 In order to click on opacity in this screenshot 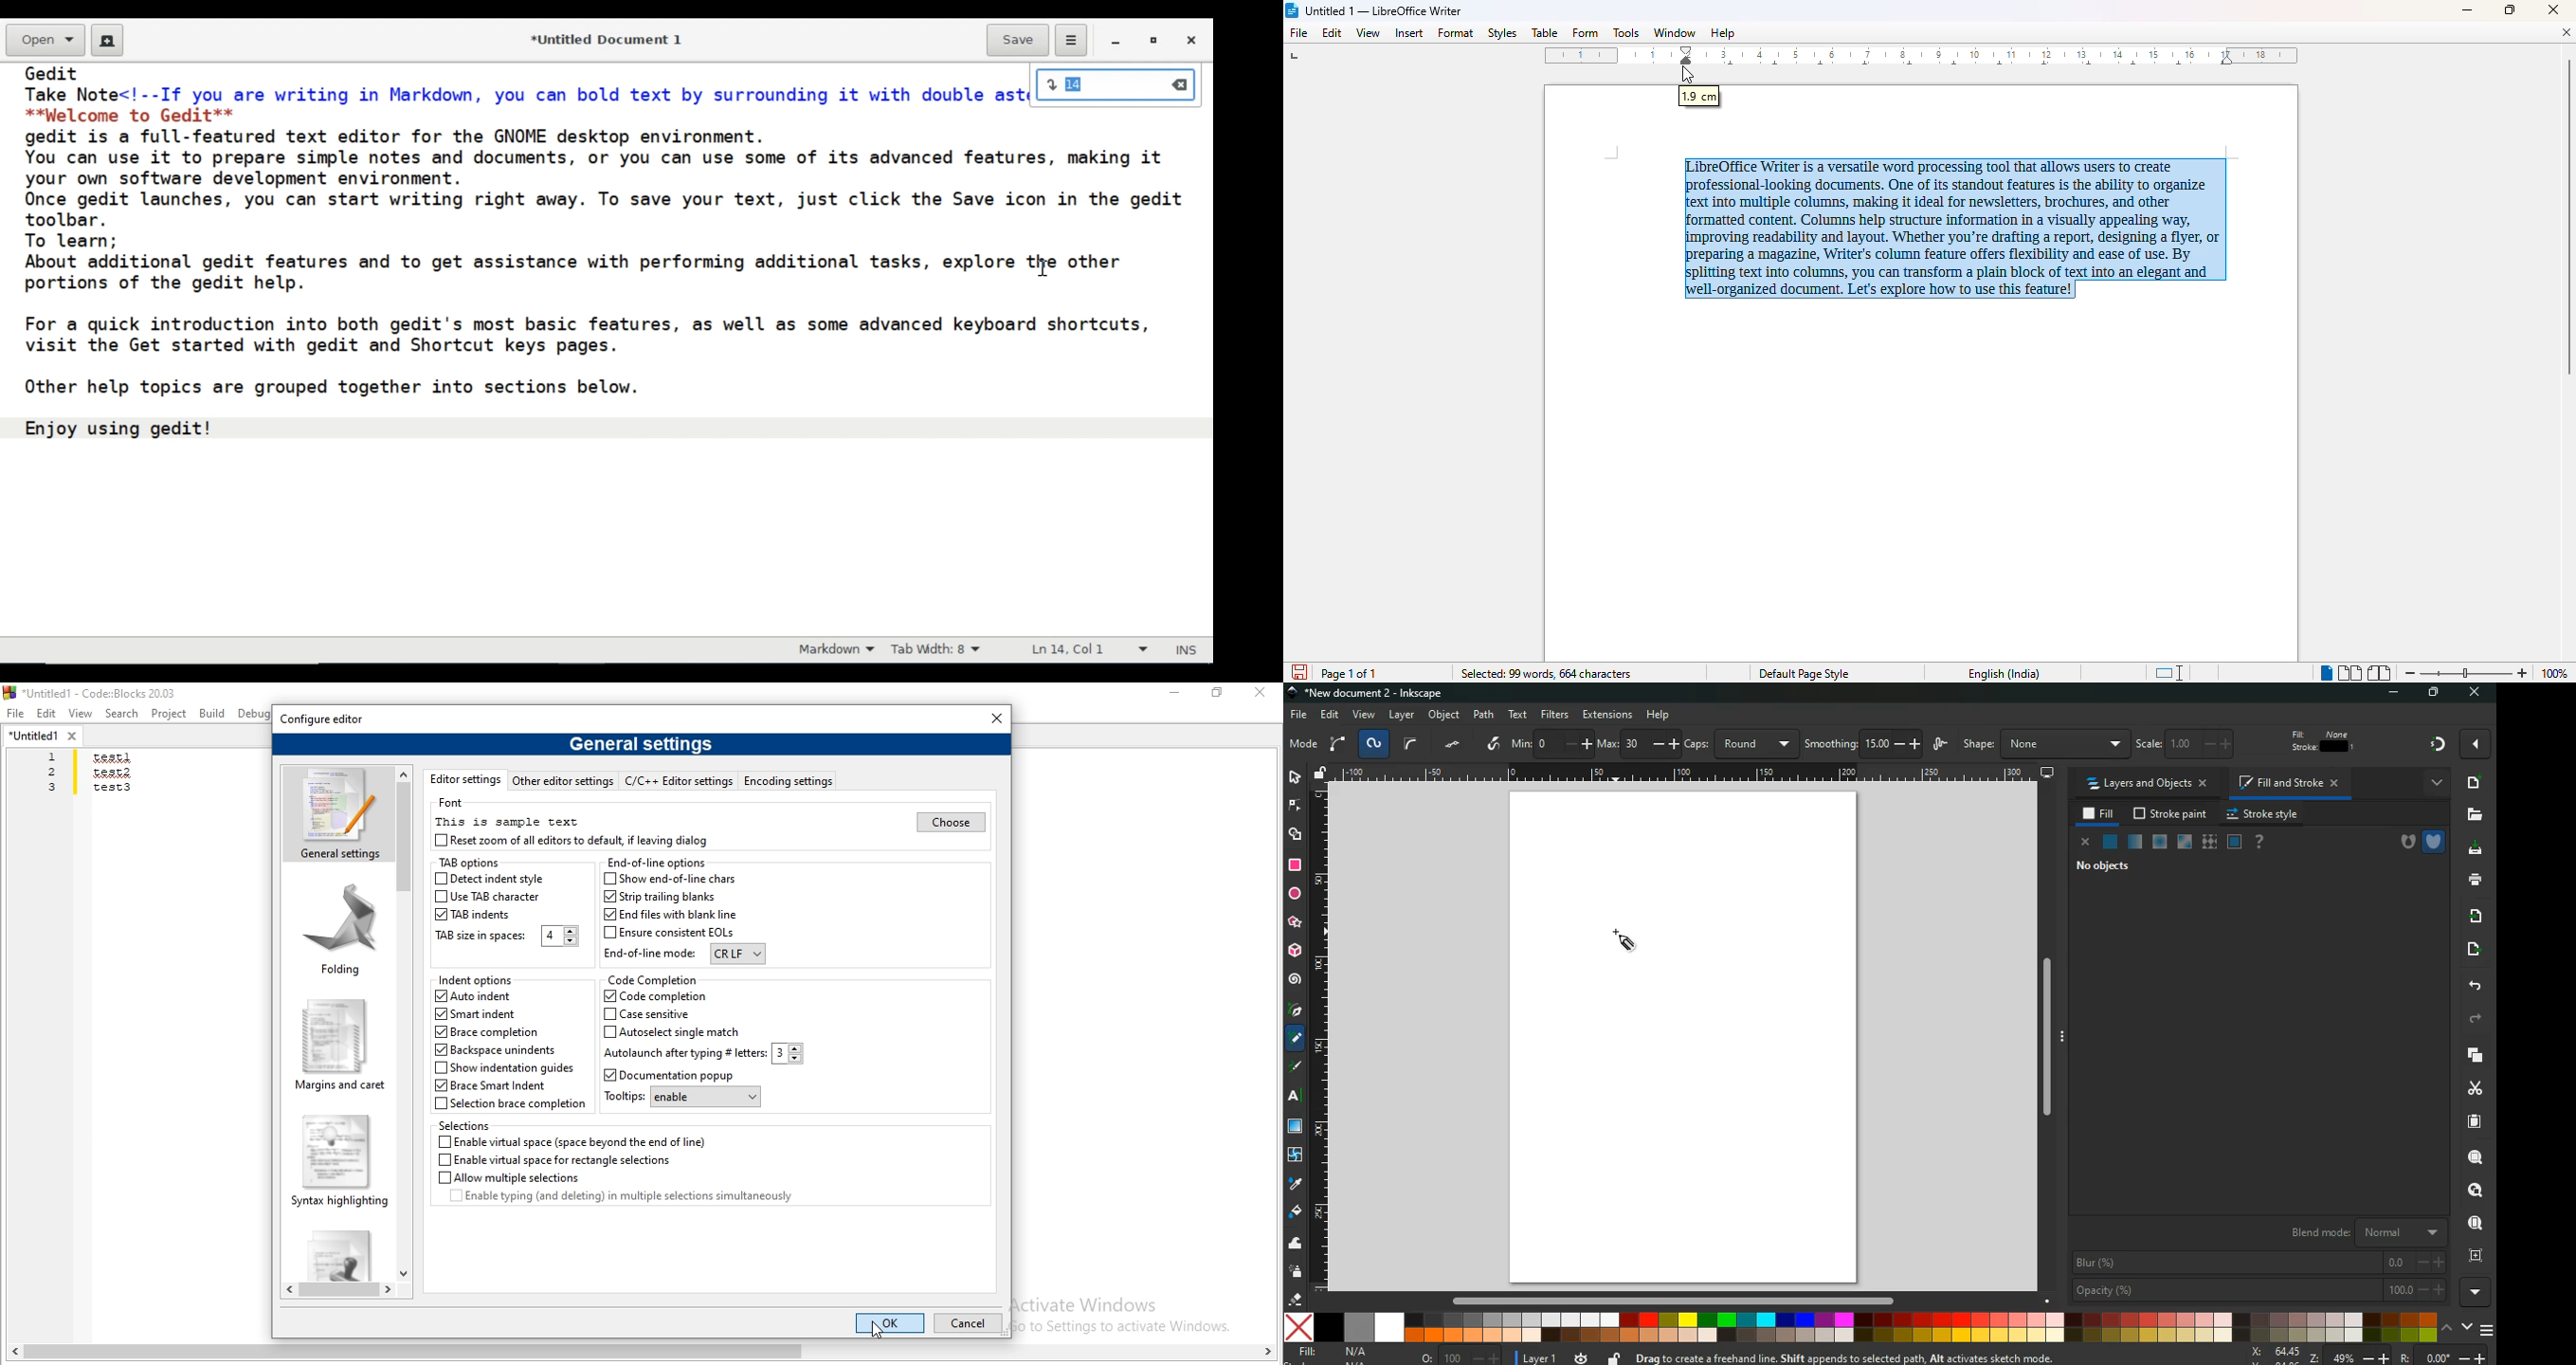, I will do `click(2260, 1289)`.